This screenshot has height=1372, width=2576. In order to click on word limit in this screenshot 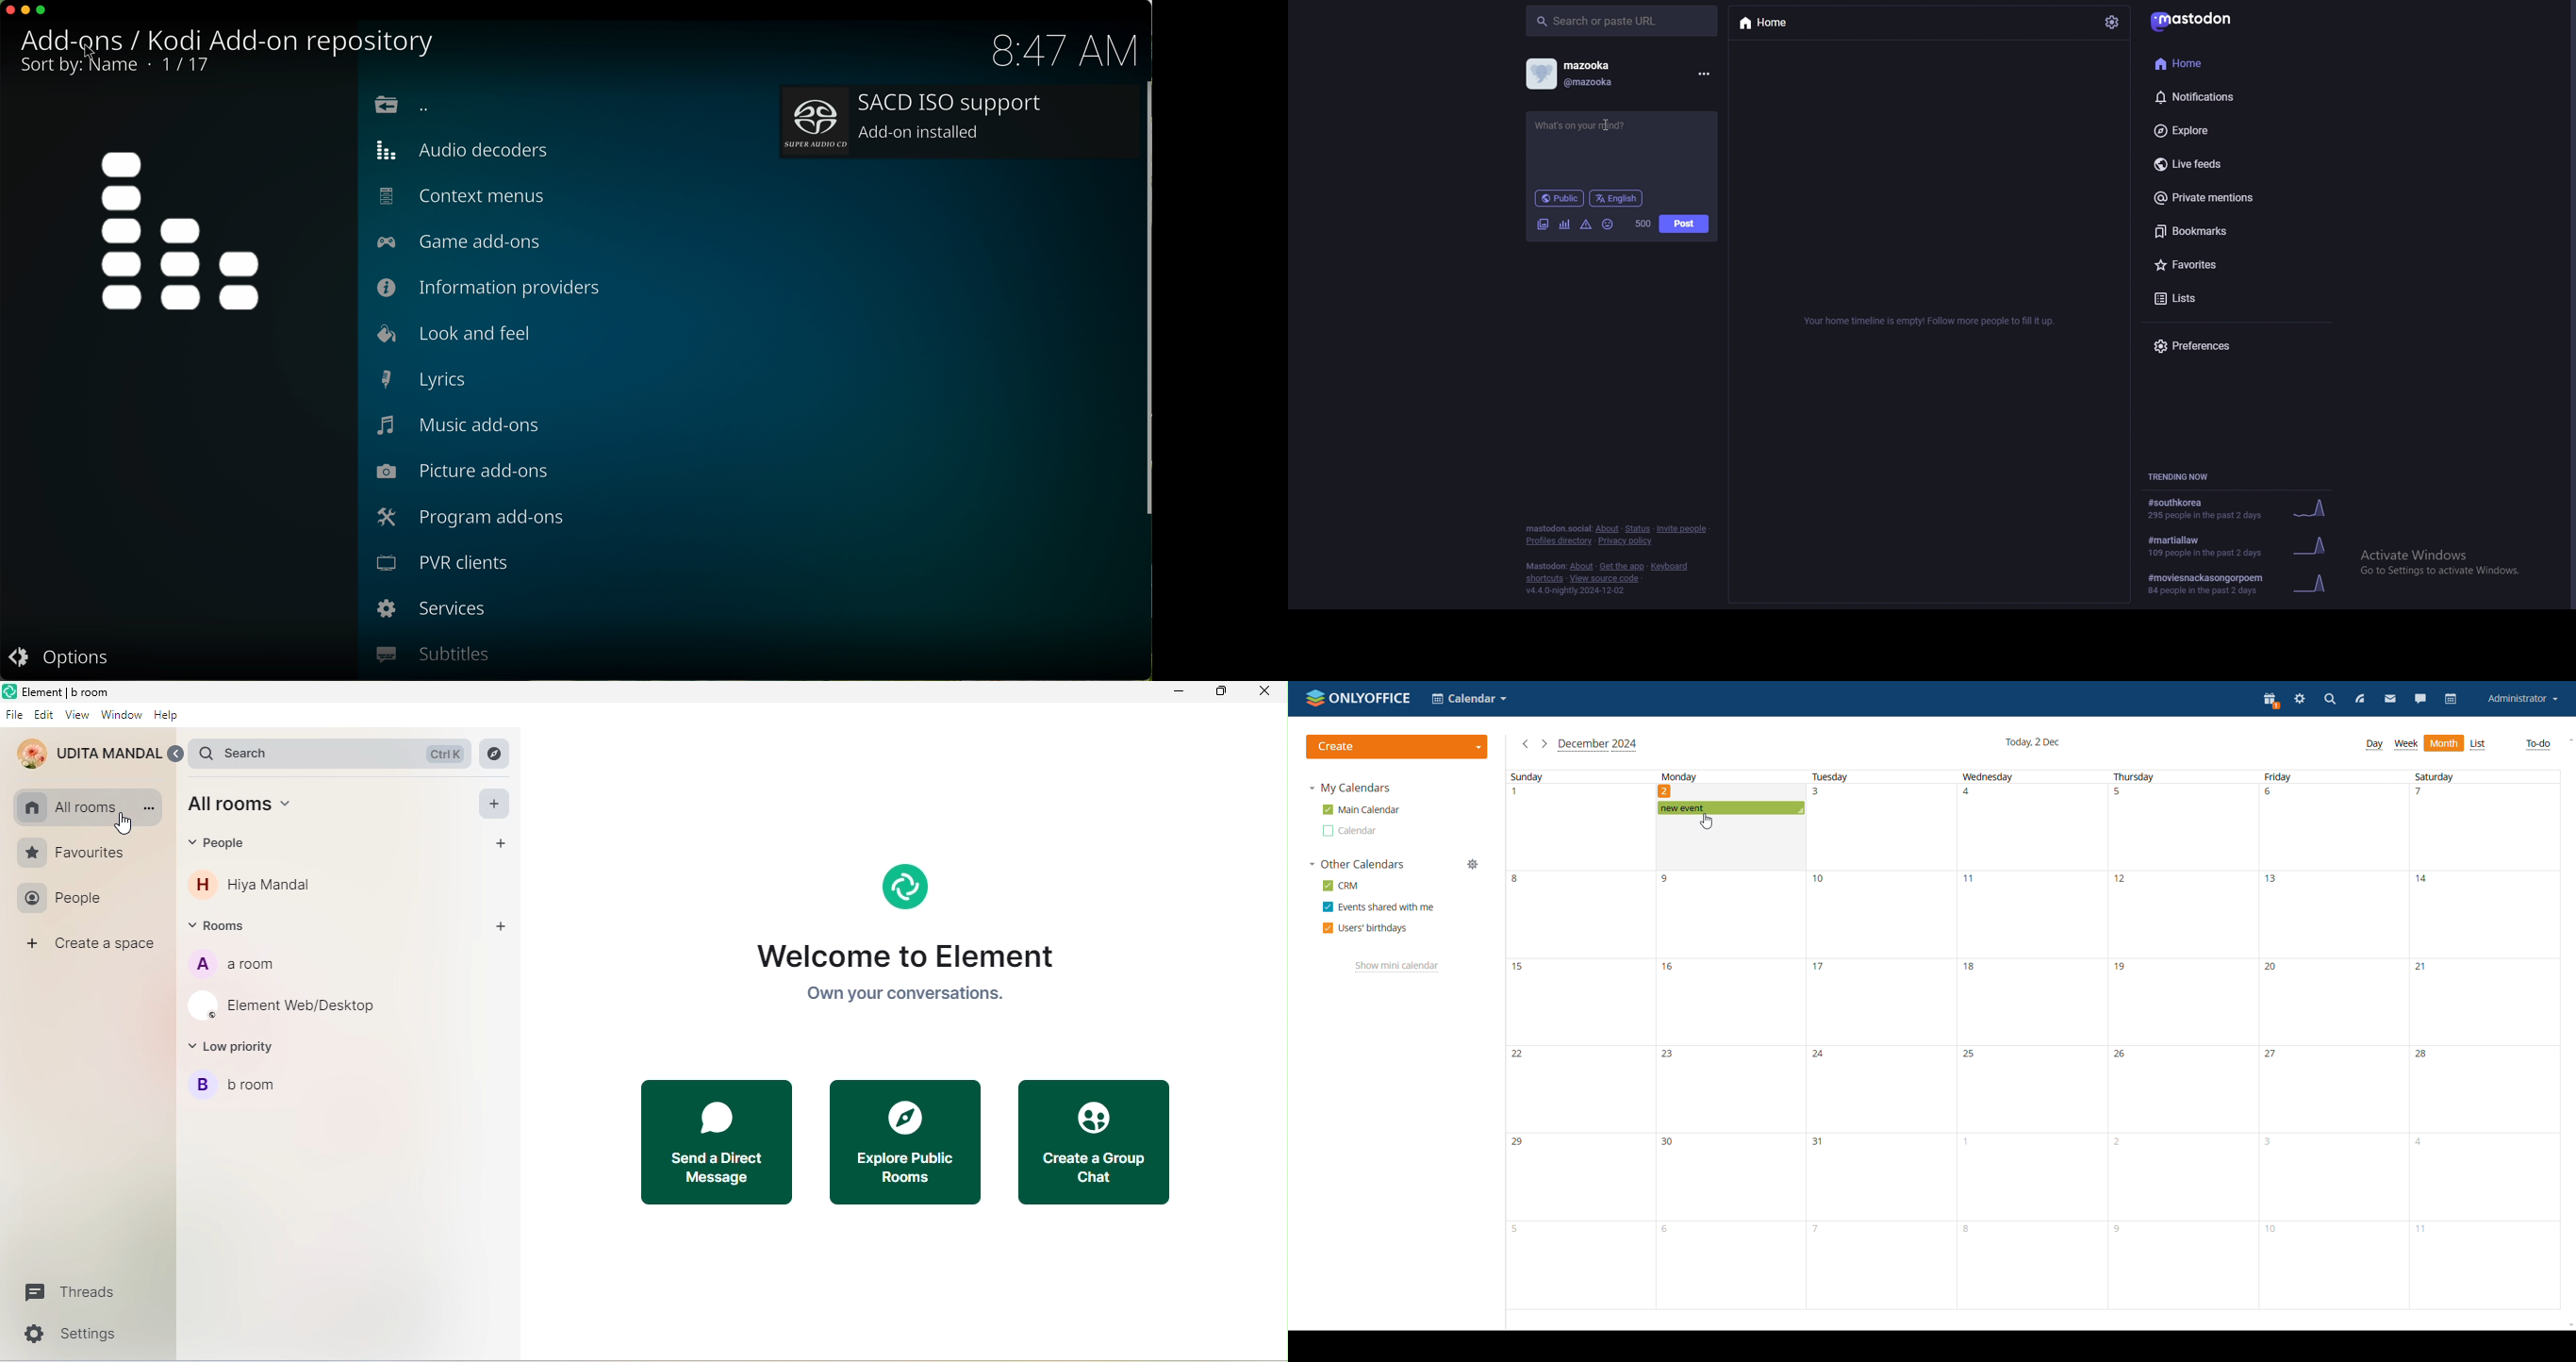, I will do `click(1642, 223)`.